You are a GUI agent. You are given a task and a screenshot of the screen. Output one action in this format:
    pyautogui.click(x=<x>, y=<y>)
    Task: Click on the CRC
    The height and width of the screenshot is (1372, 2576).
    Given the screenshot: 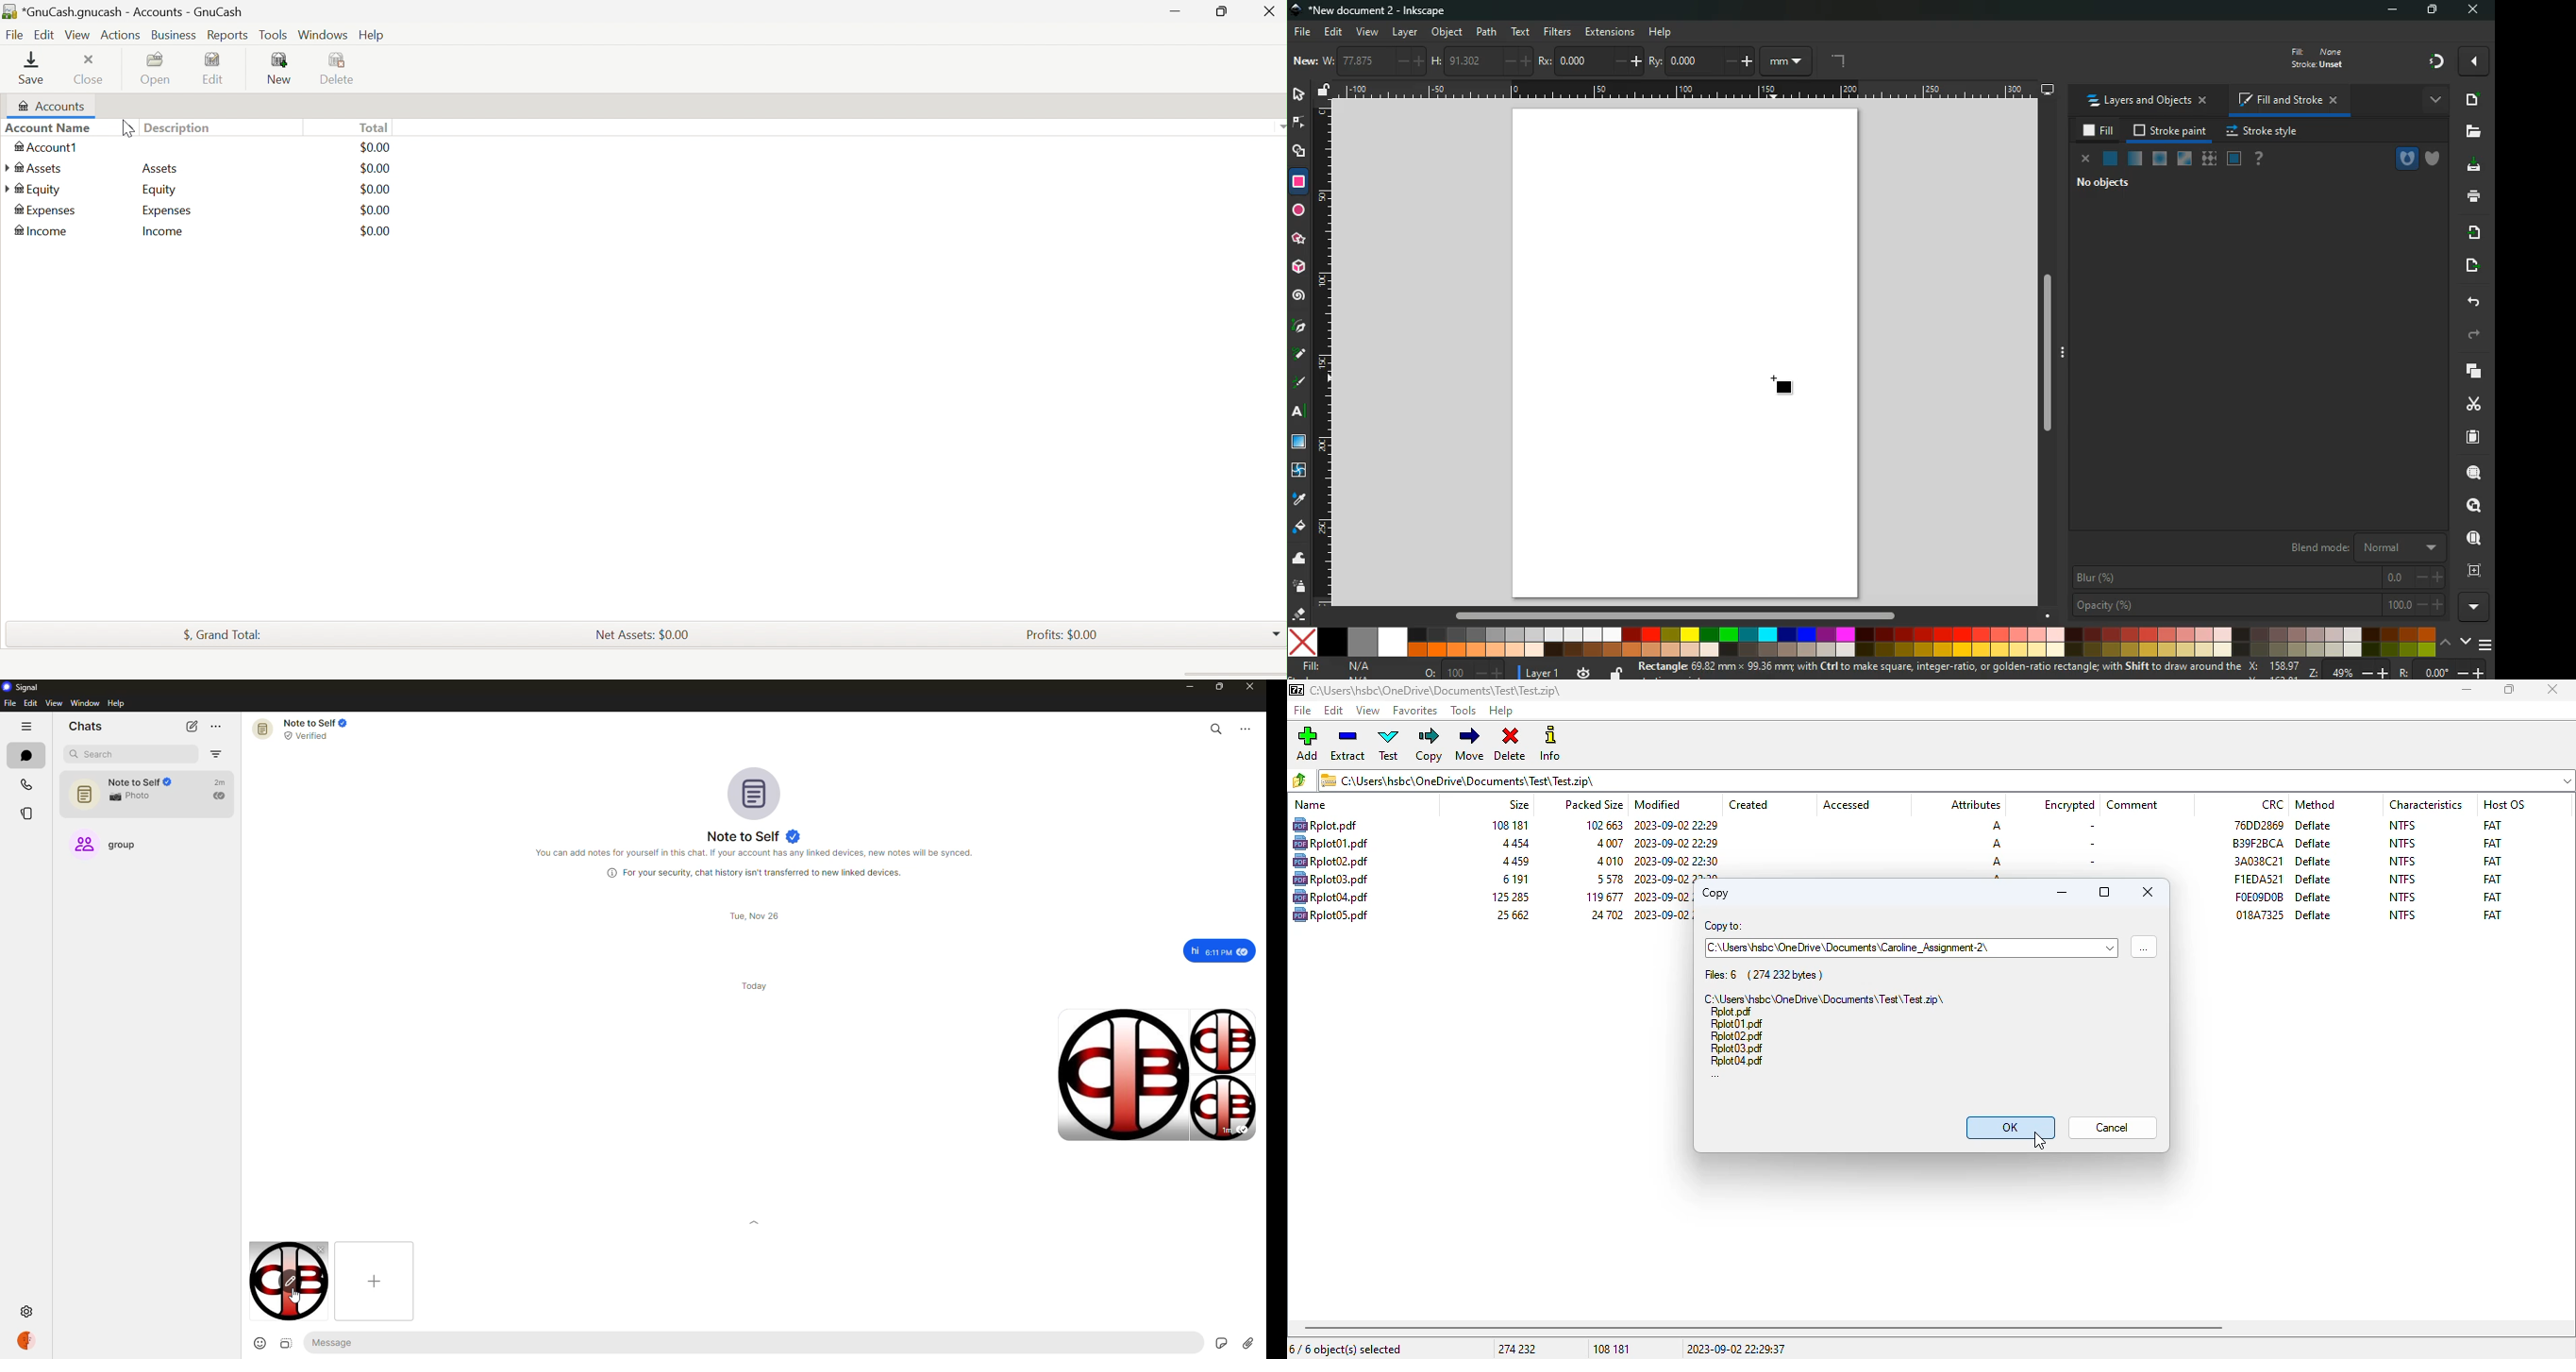 What is the action you would take?
    pyautogui.click(x=2257, y=824)
    